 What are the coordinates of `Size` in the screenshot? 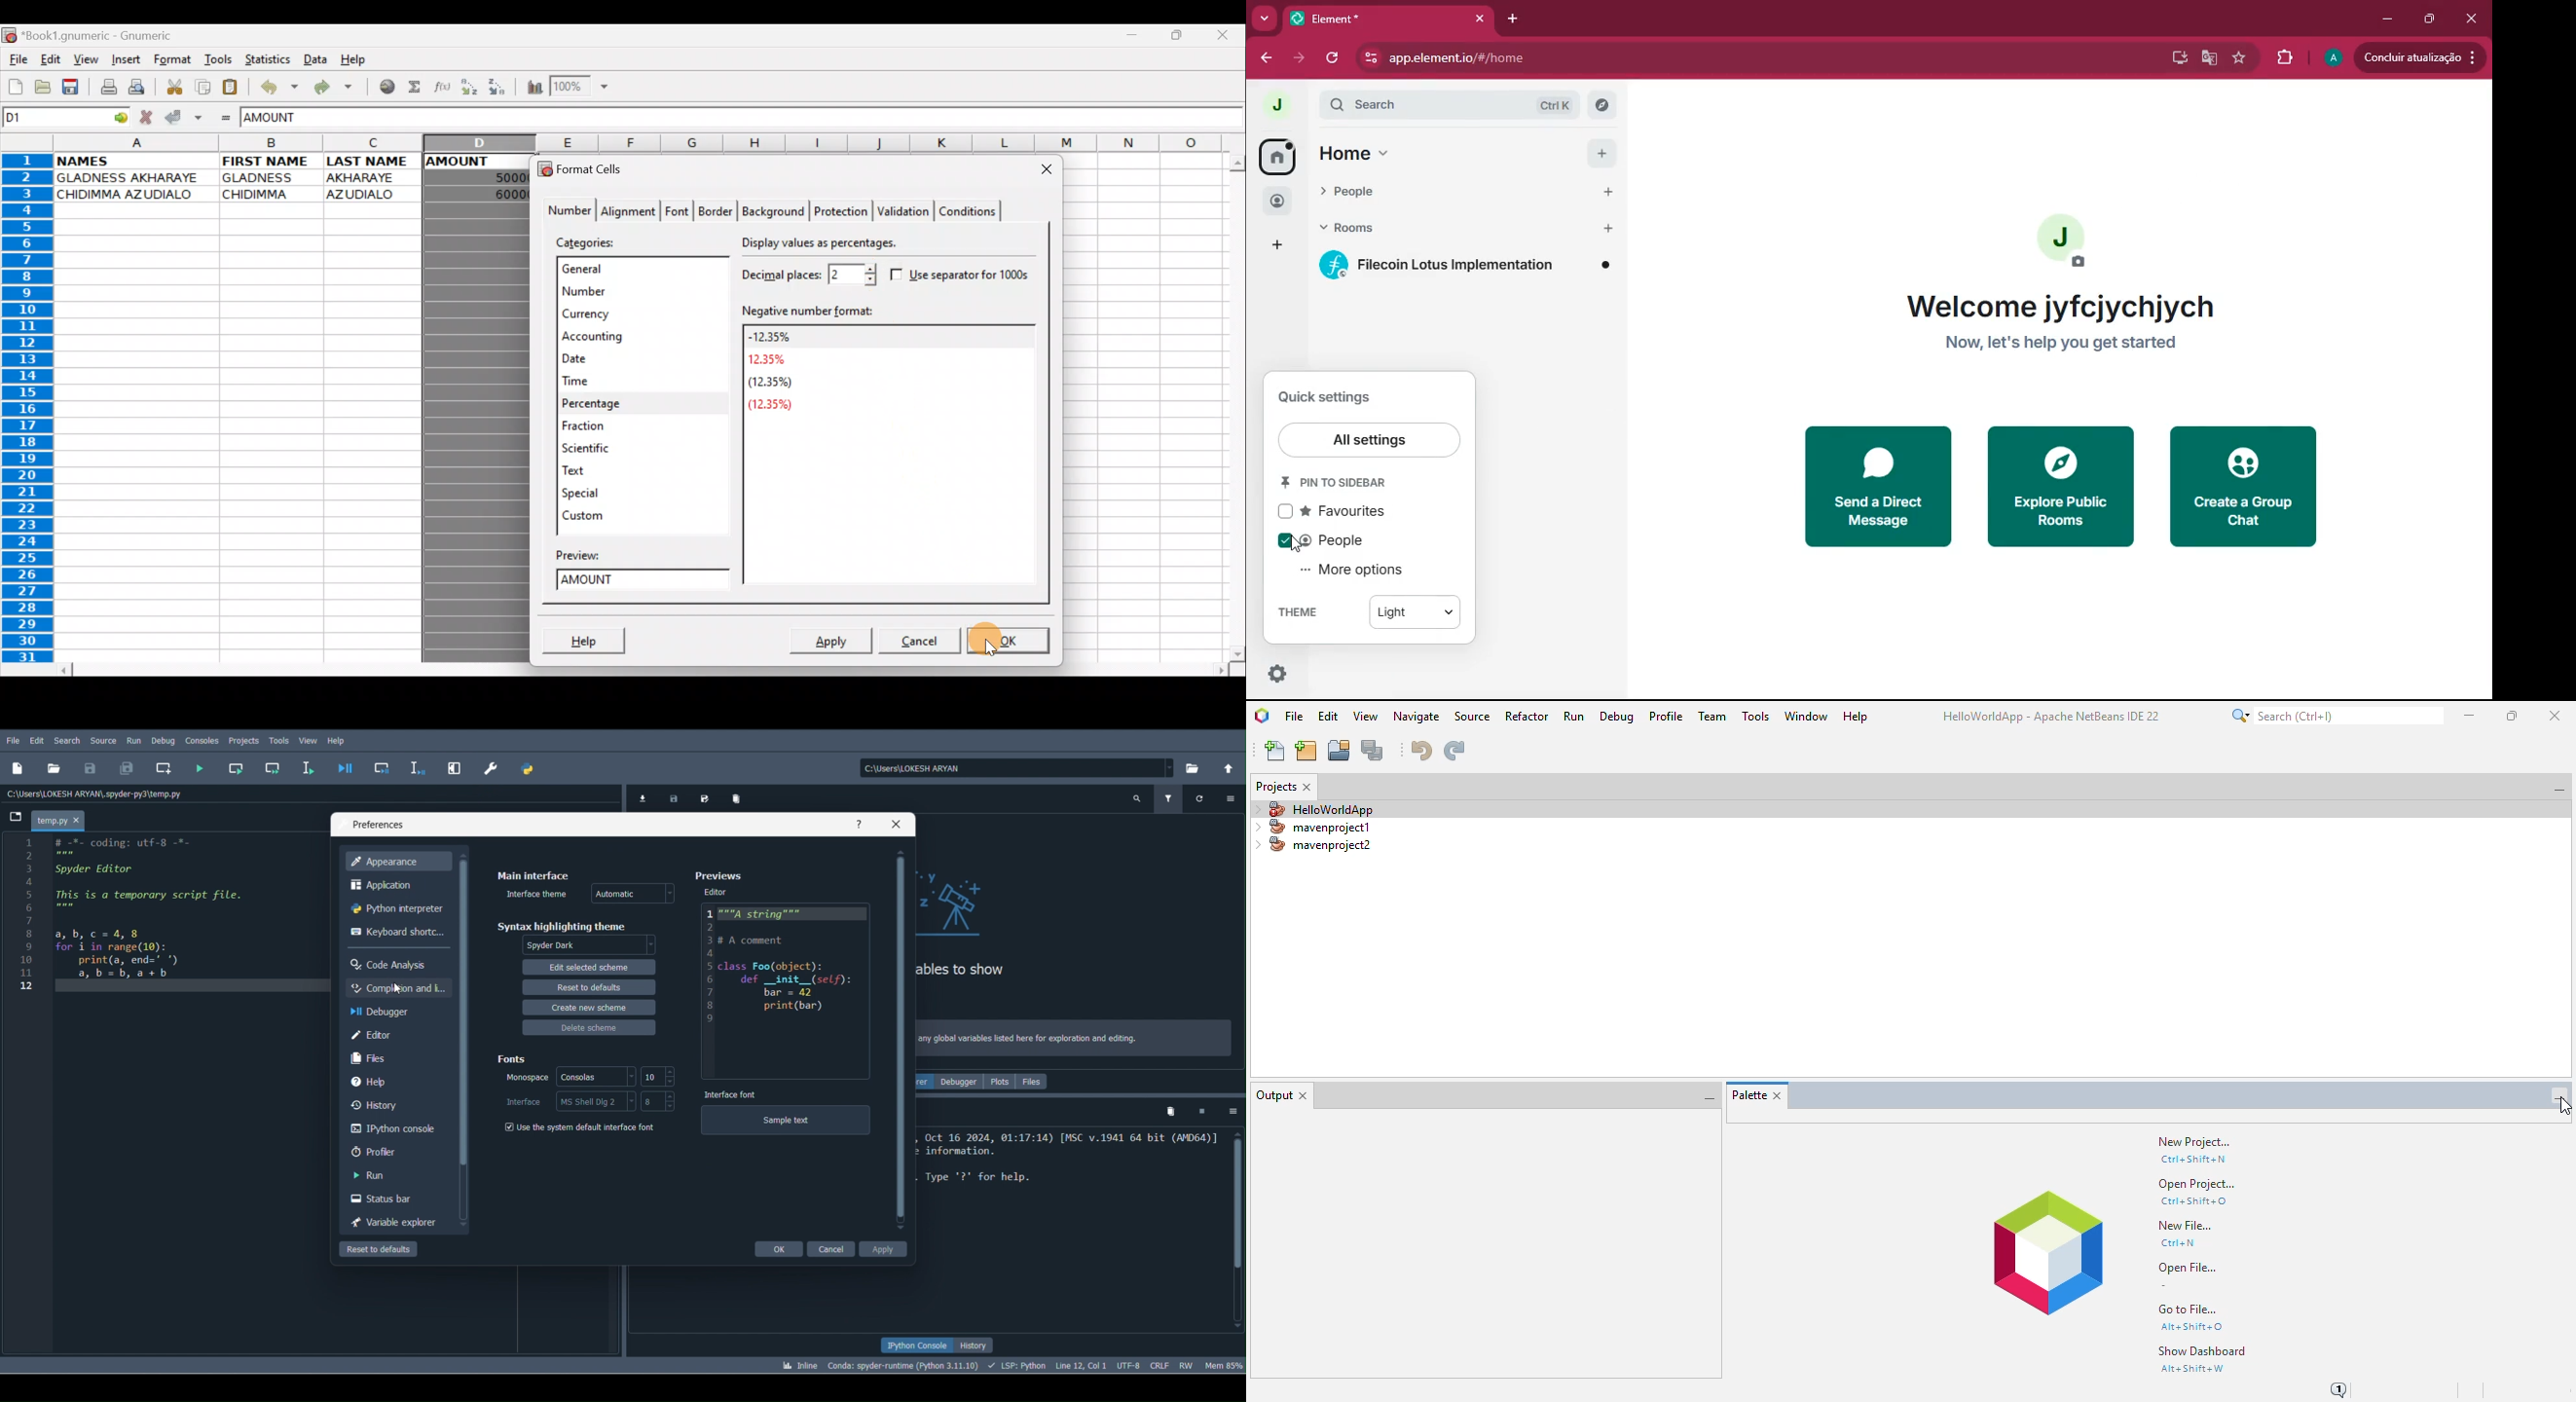 It's located at (657, 1100).